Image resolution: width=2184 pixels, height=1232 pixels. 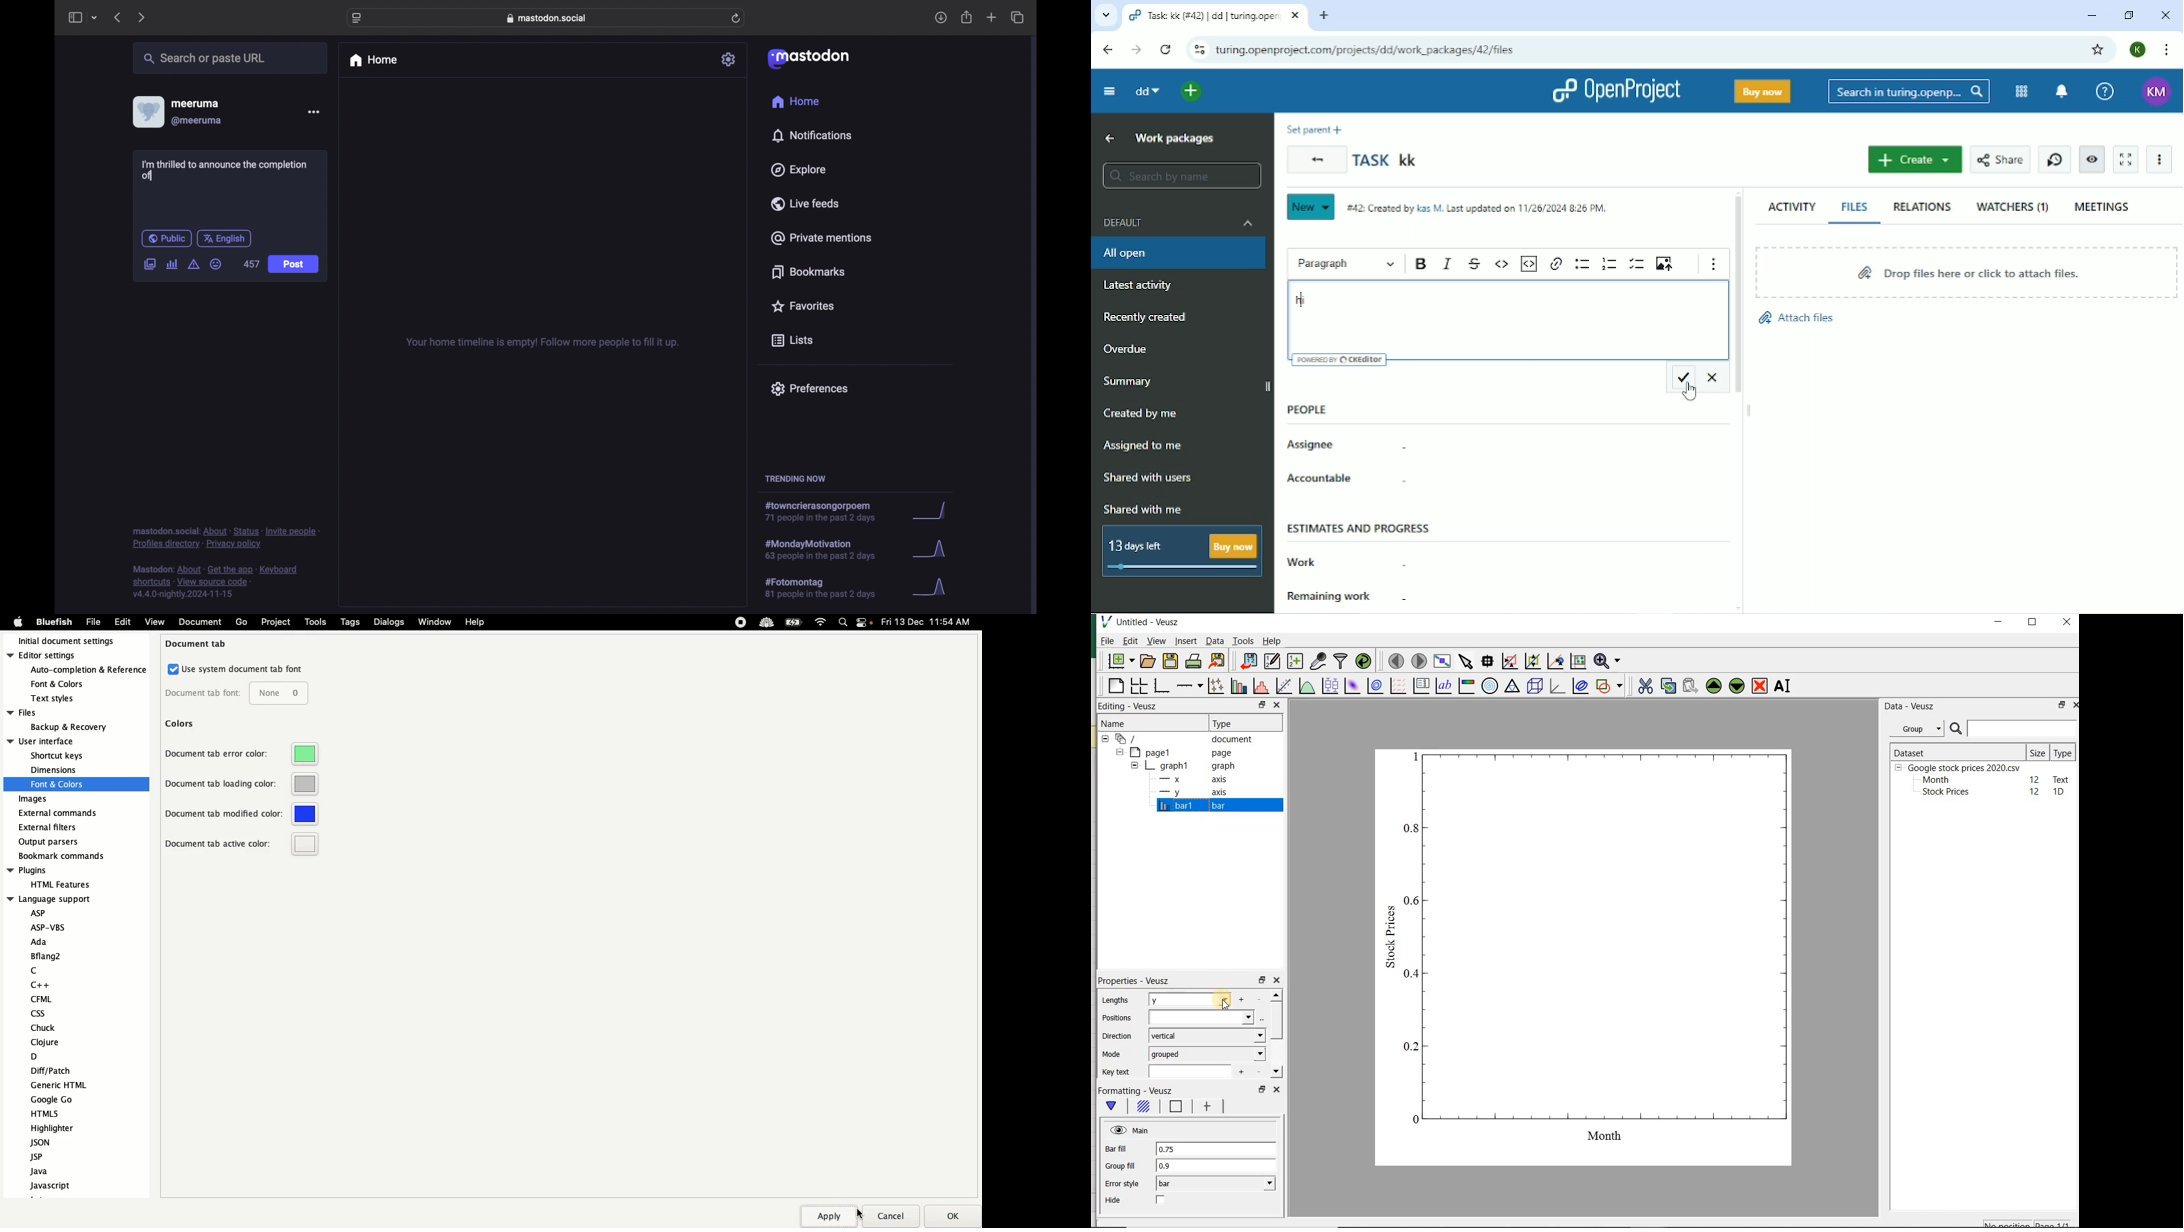 I want to click on Window, so click(x=436, y=623).